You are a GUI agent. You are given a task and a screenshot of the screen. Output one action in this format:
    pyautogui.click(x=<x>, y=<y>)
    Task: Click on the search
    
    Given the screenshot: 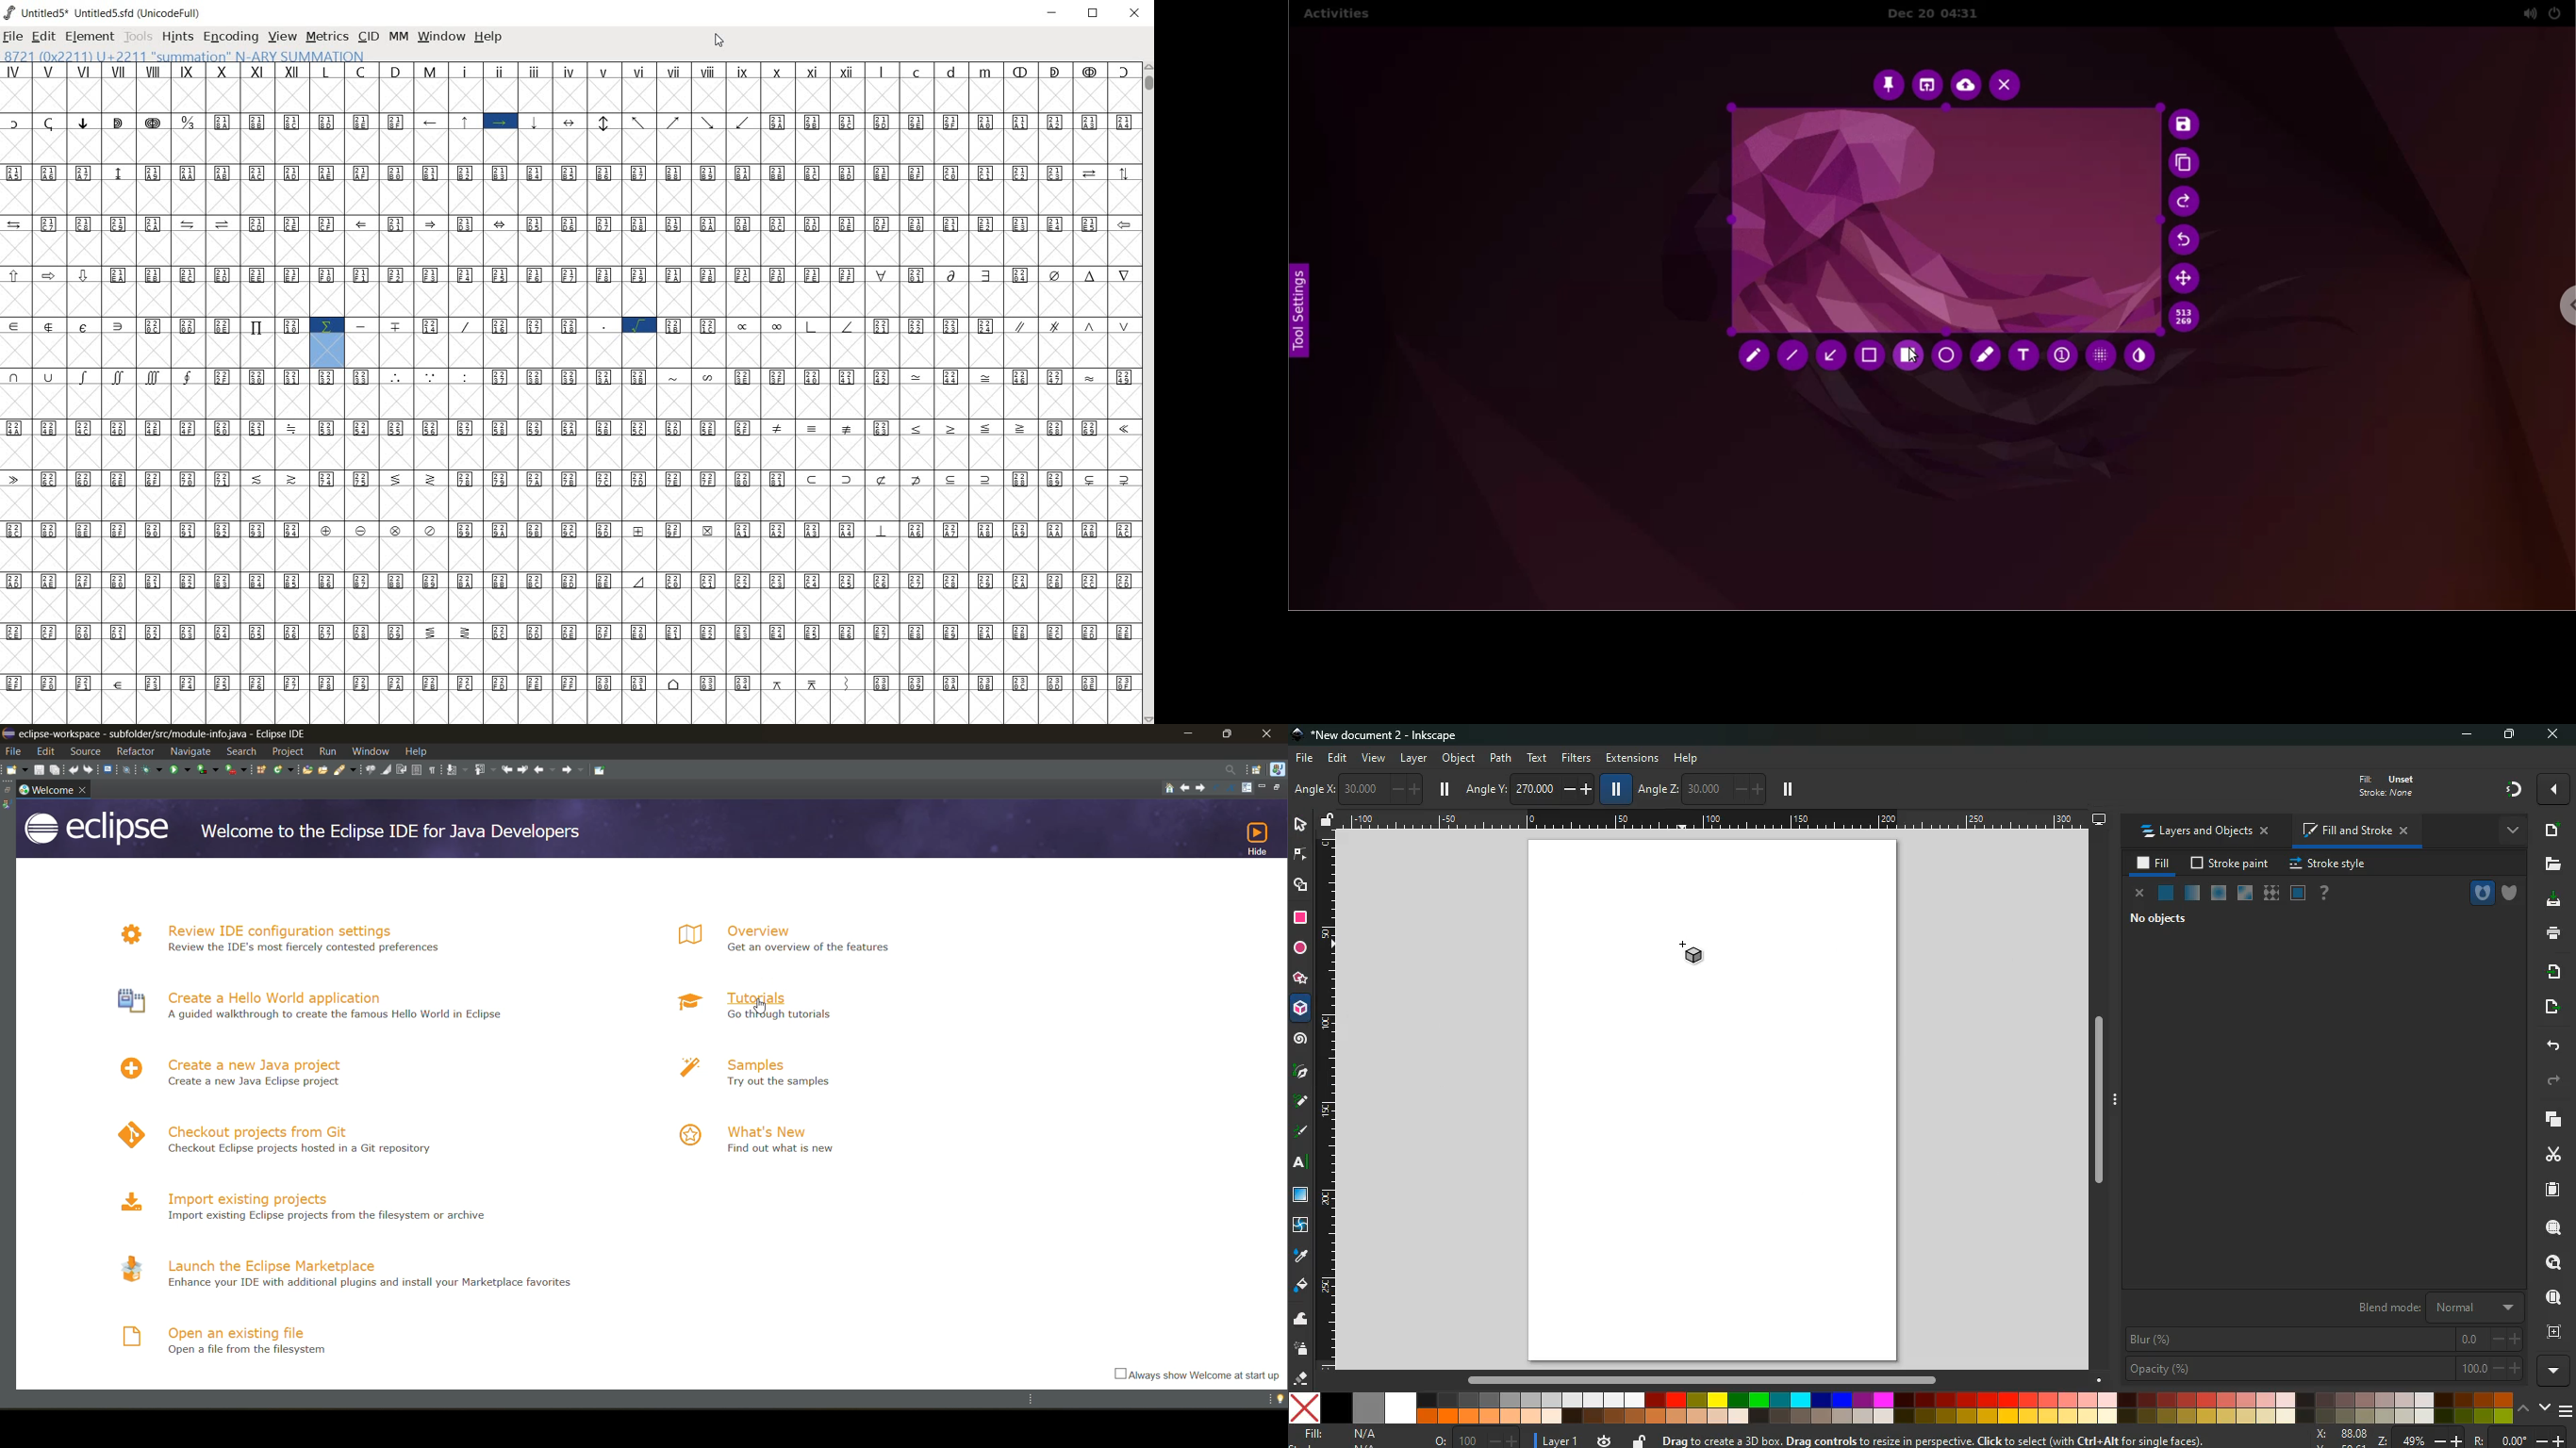 What is the action you would take?
    pyautogui.click(x=2551, y=1227)
    